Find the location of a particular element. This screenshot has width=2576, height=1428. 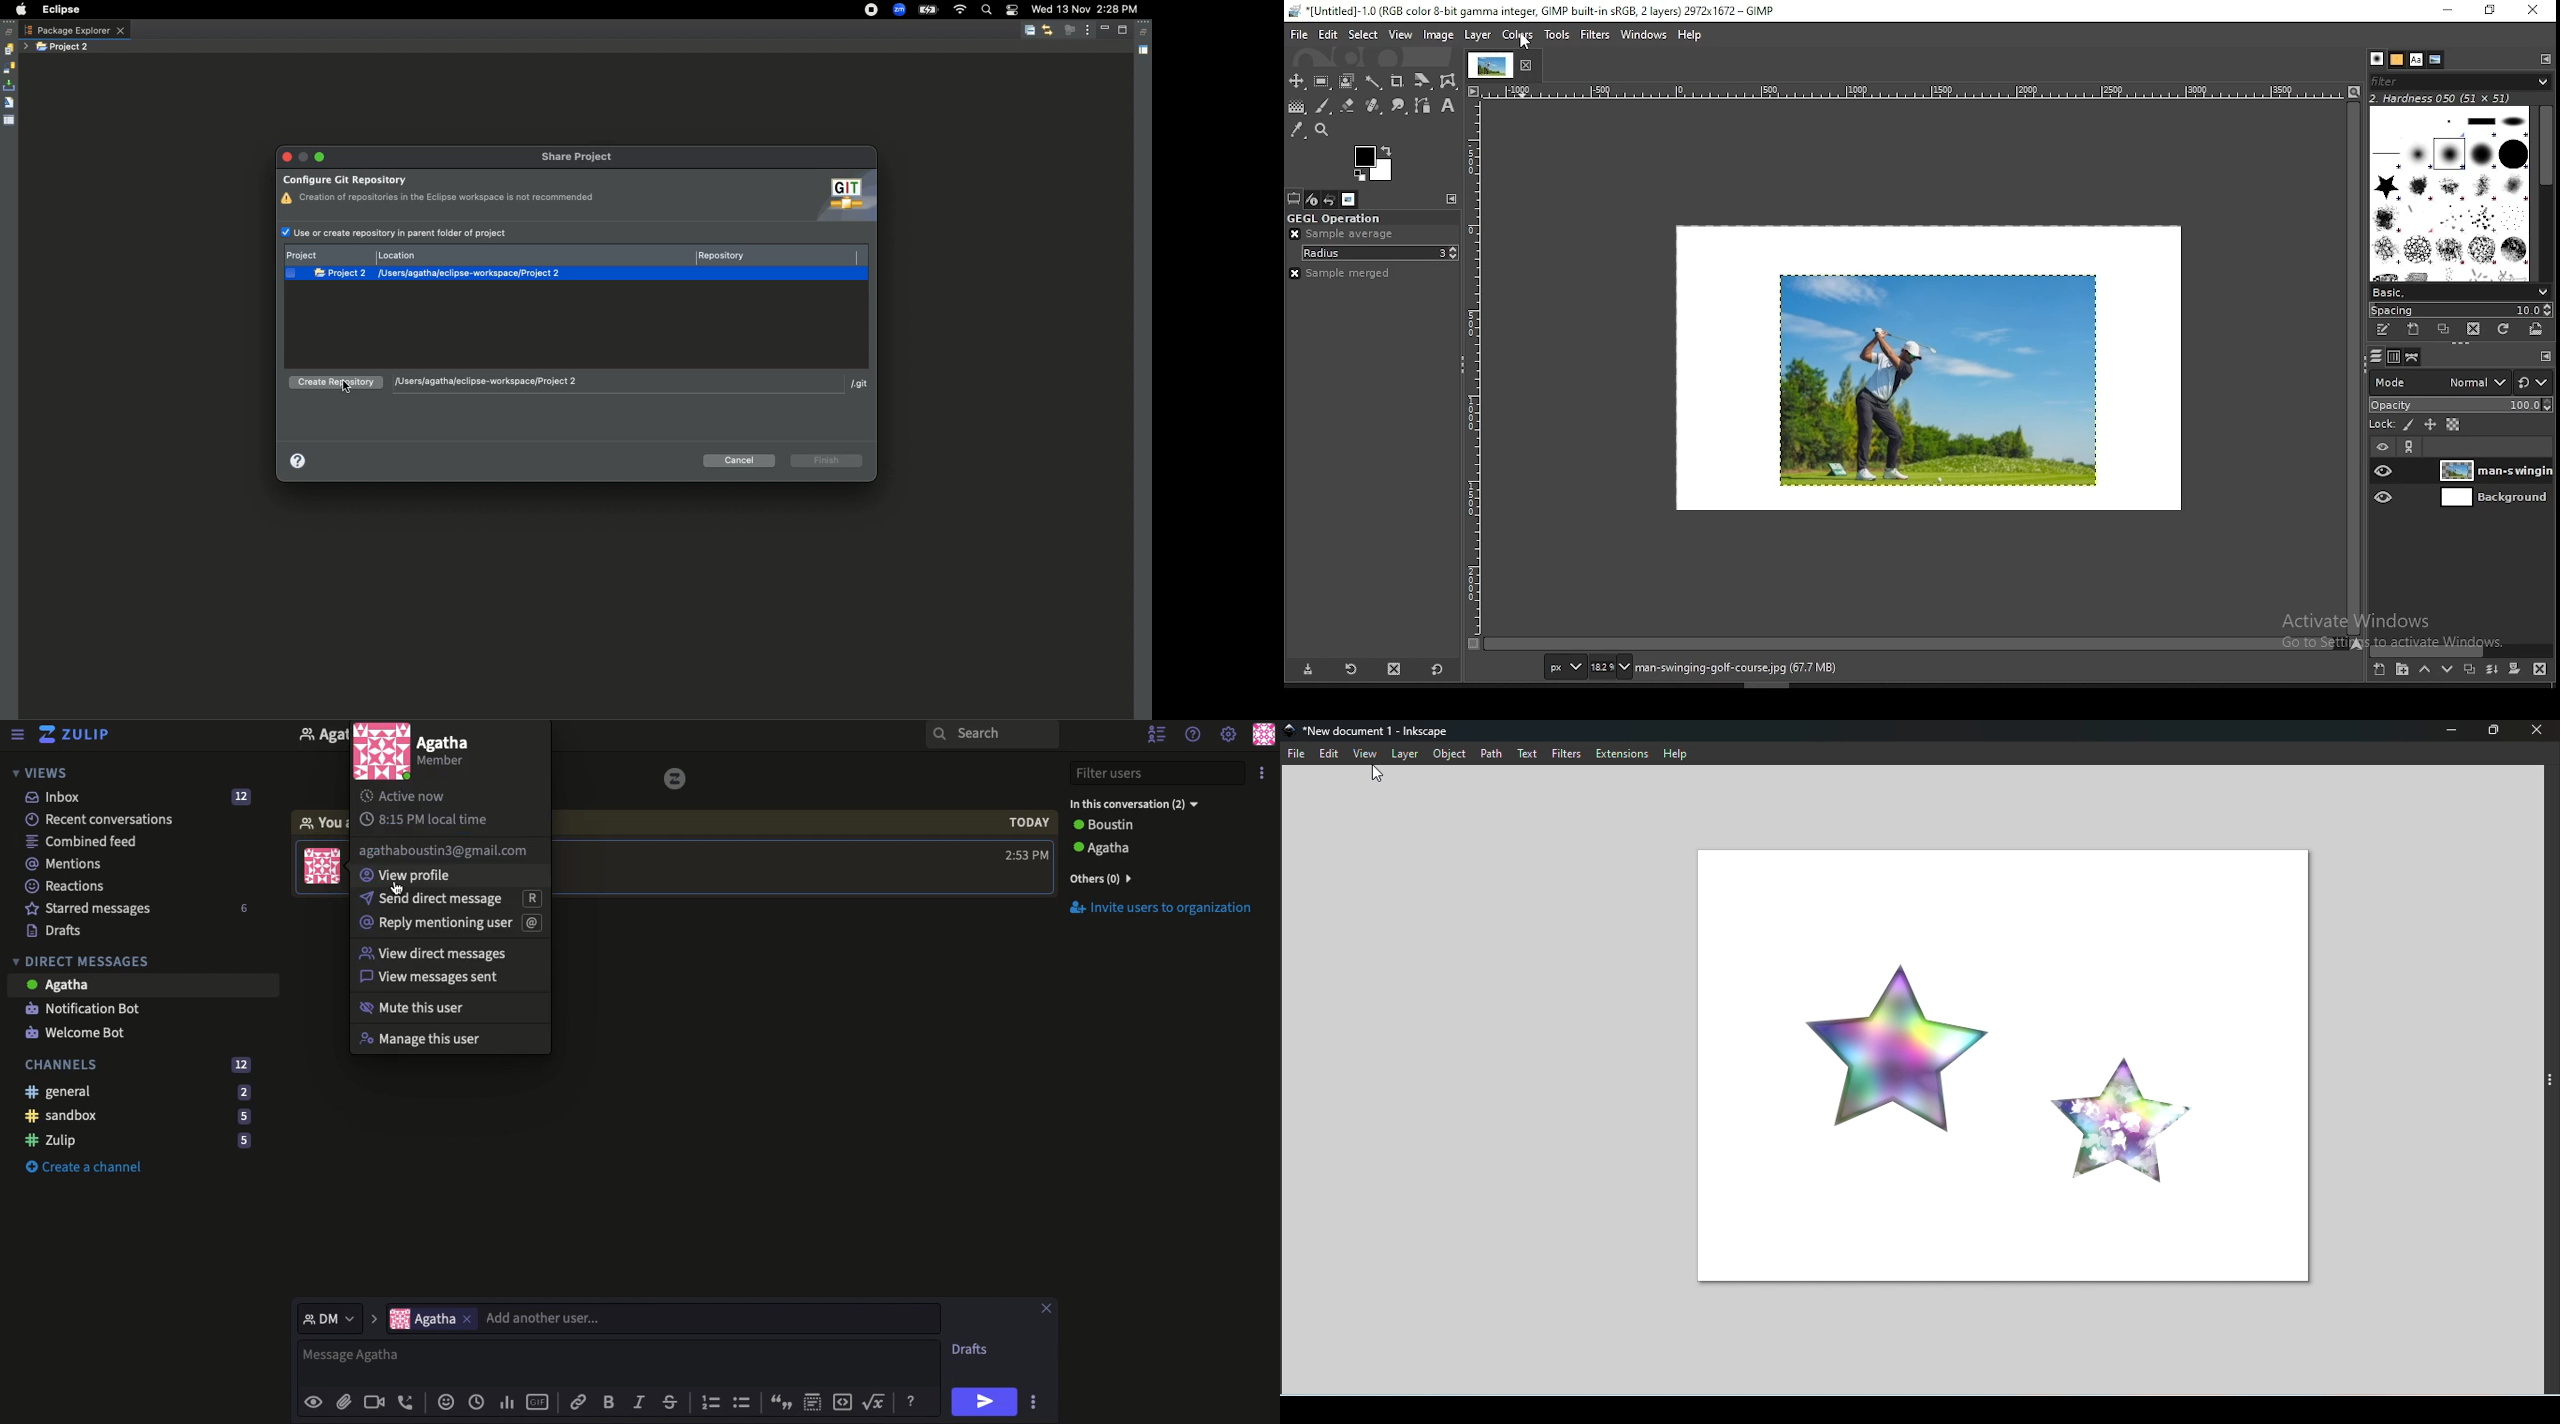

configure this tab is located at coordinates (2544, 60).